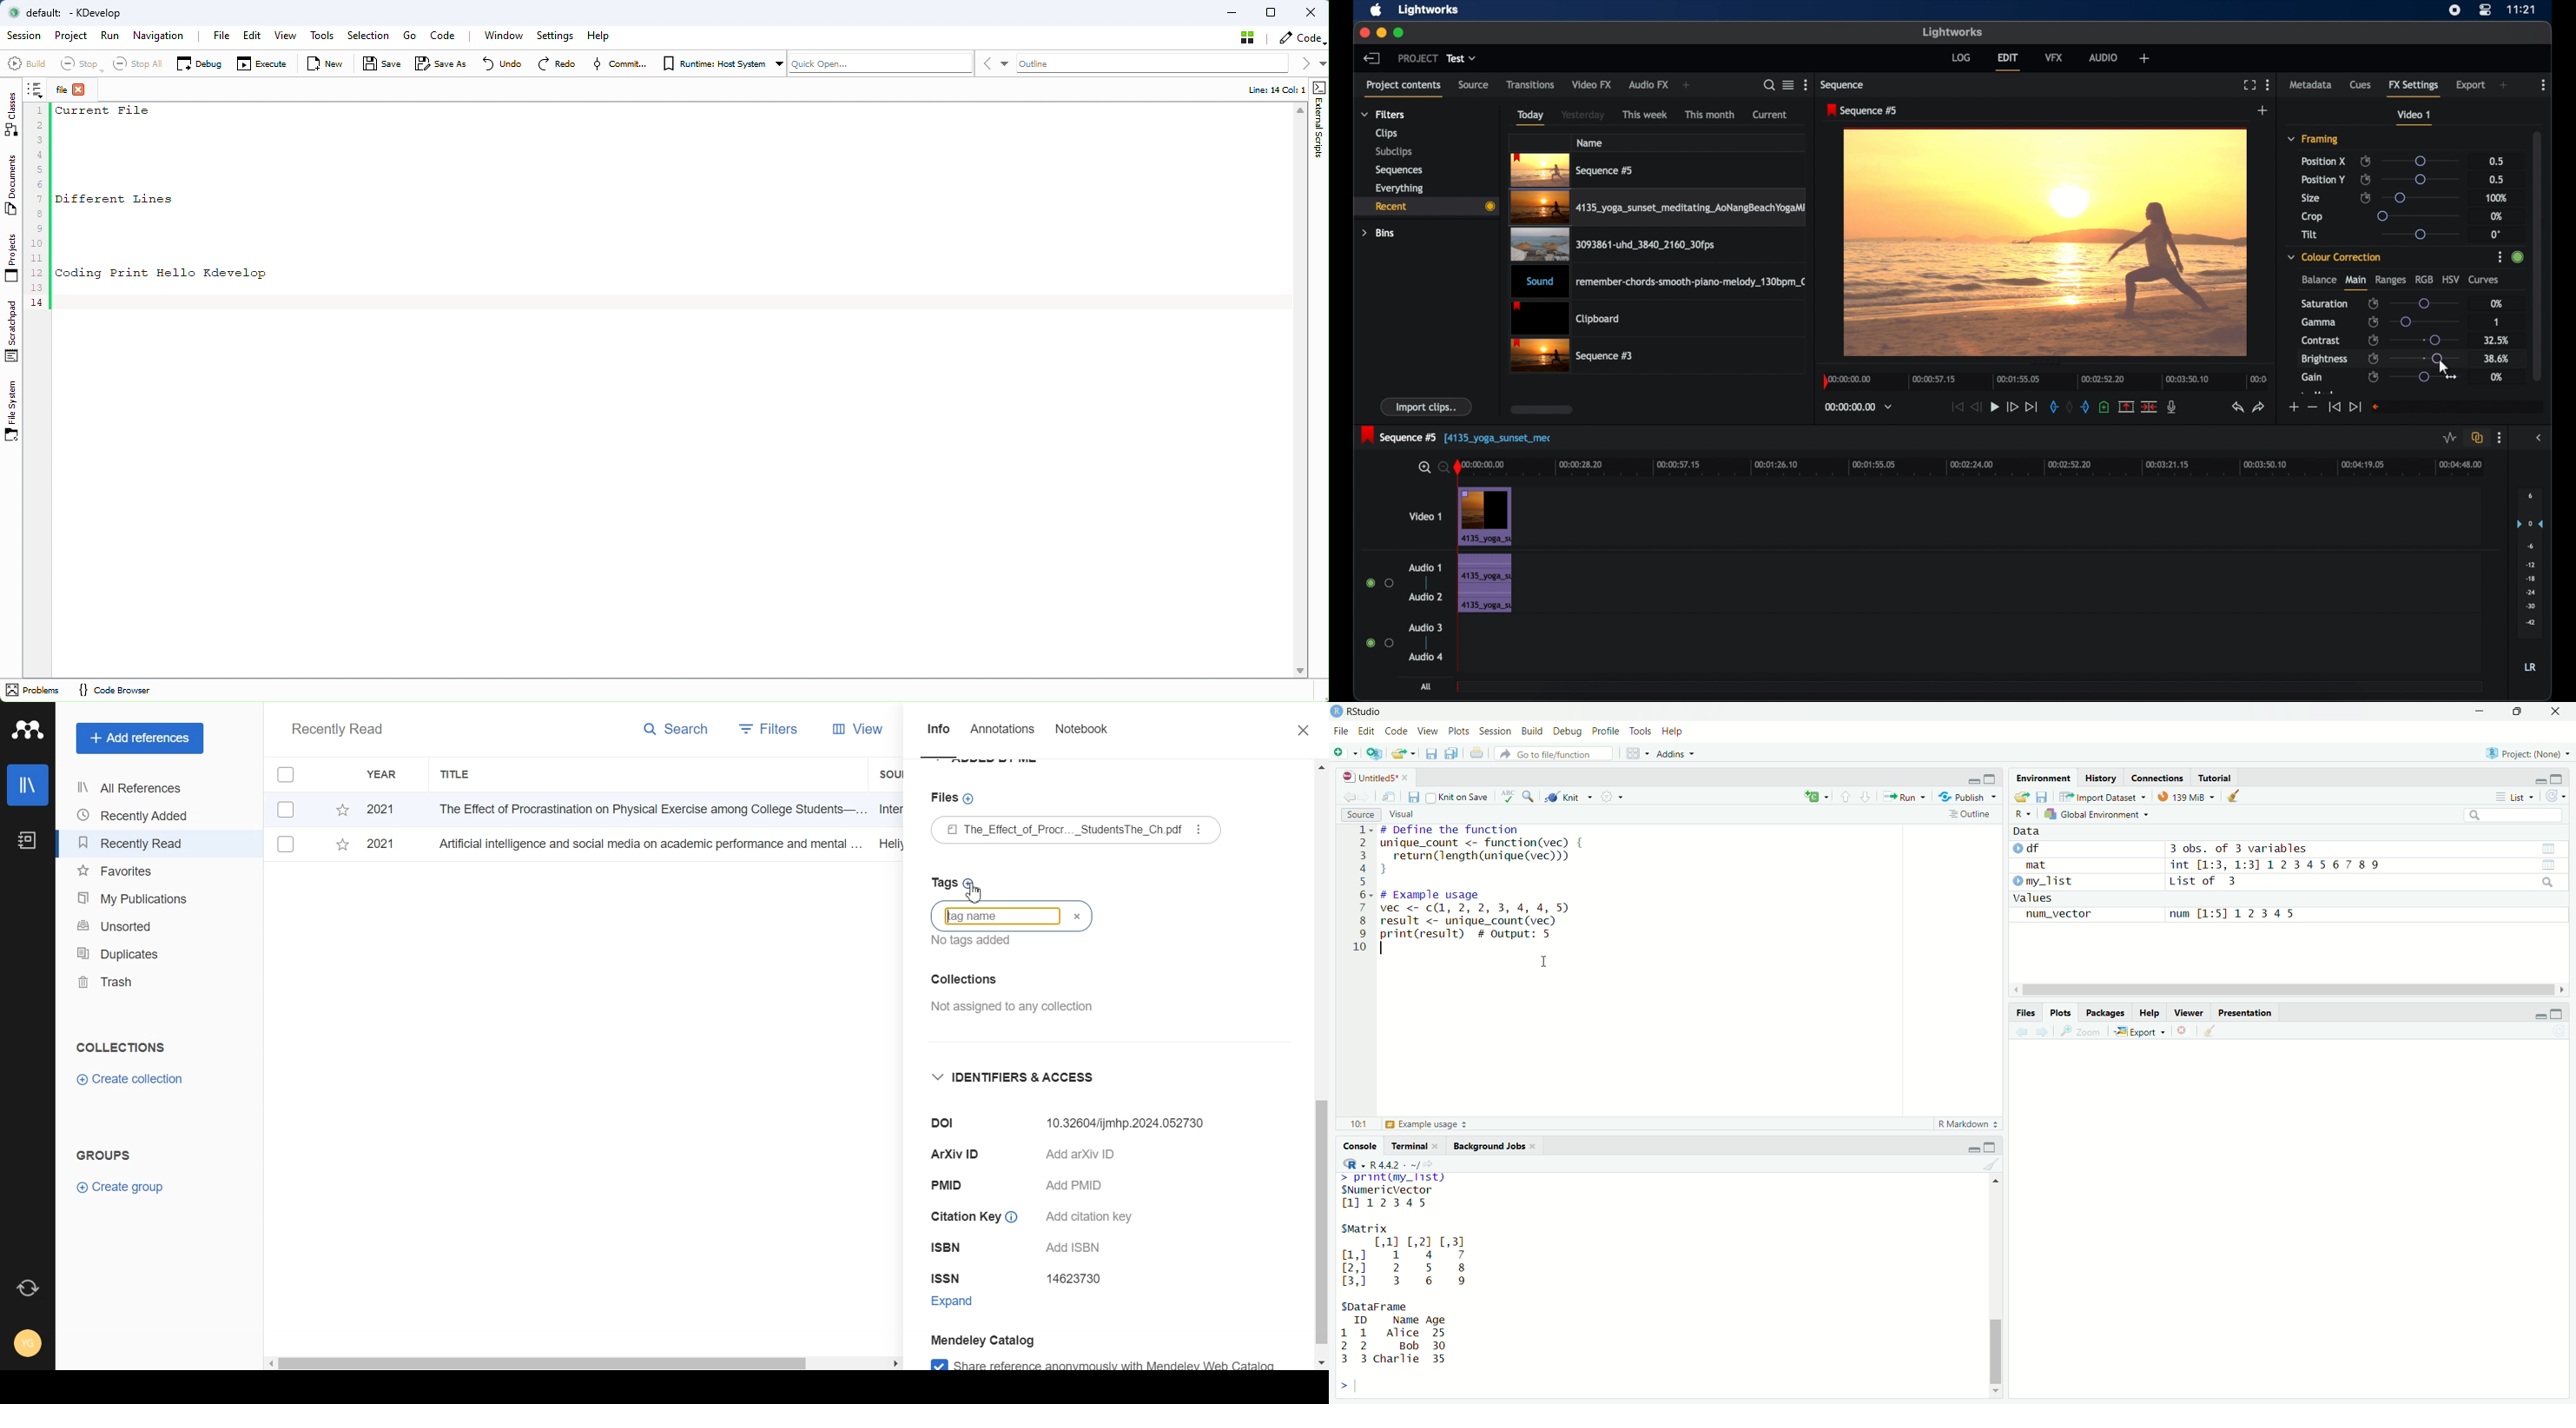  Describe the element at coordinates (1432, 753) in the screenshot. I see `save` at that location.